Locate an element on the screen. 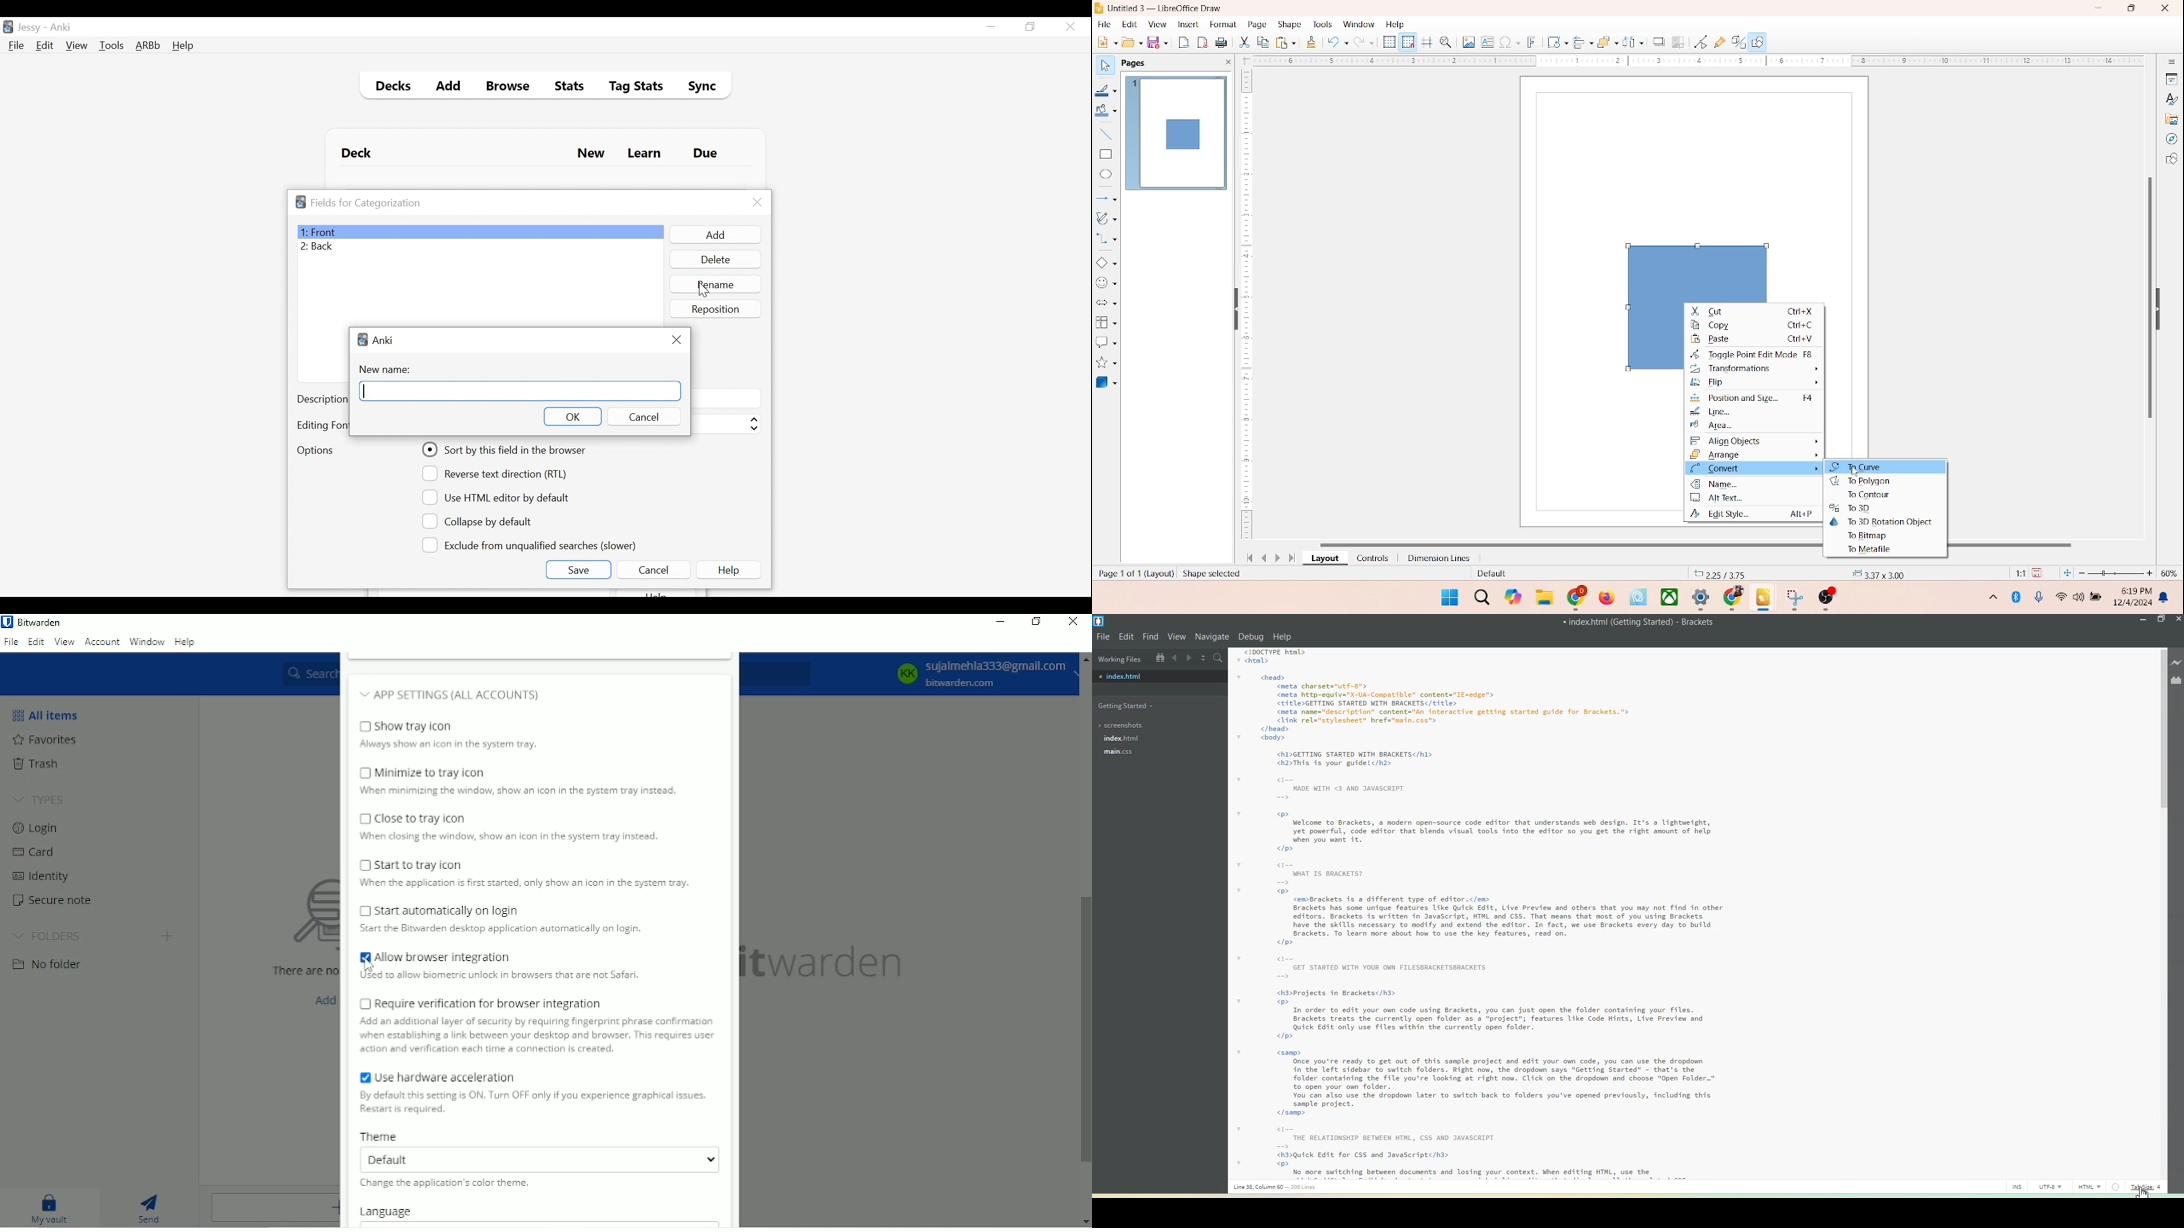  Edit is located at coordinates (1126, 637).